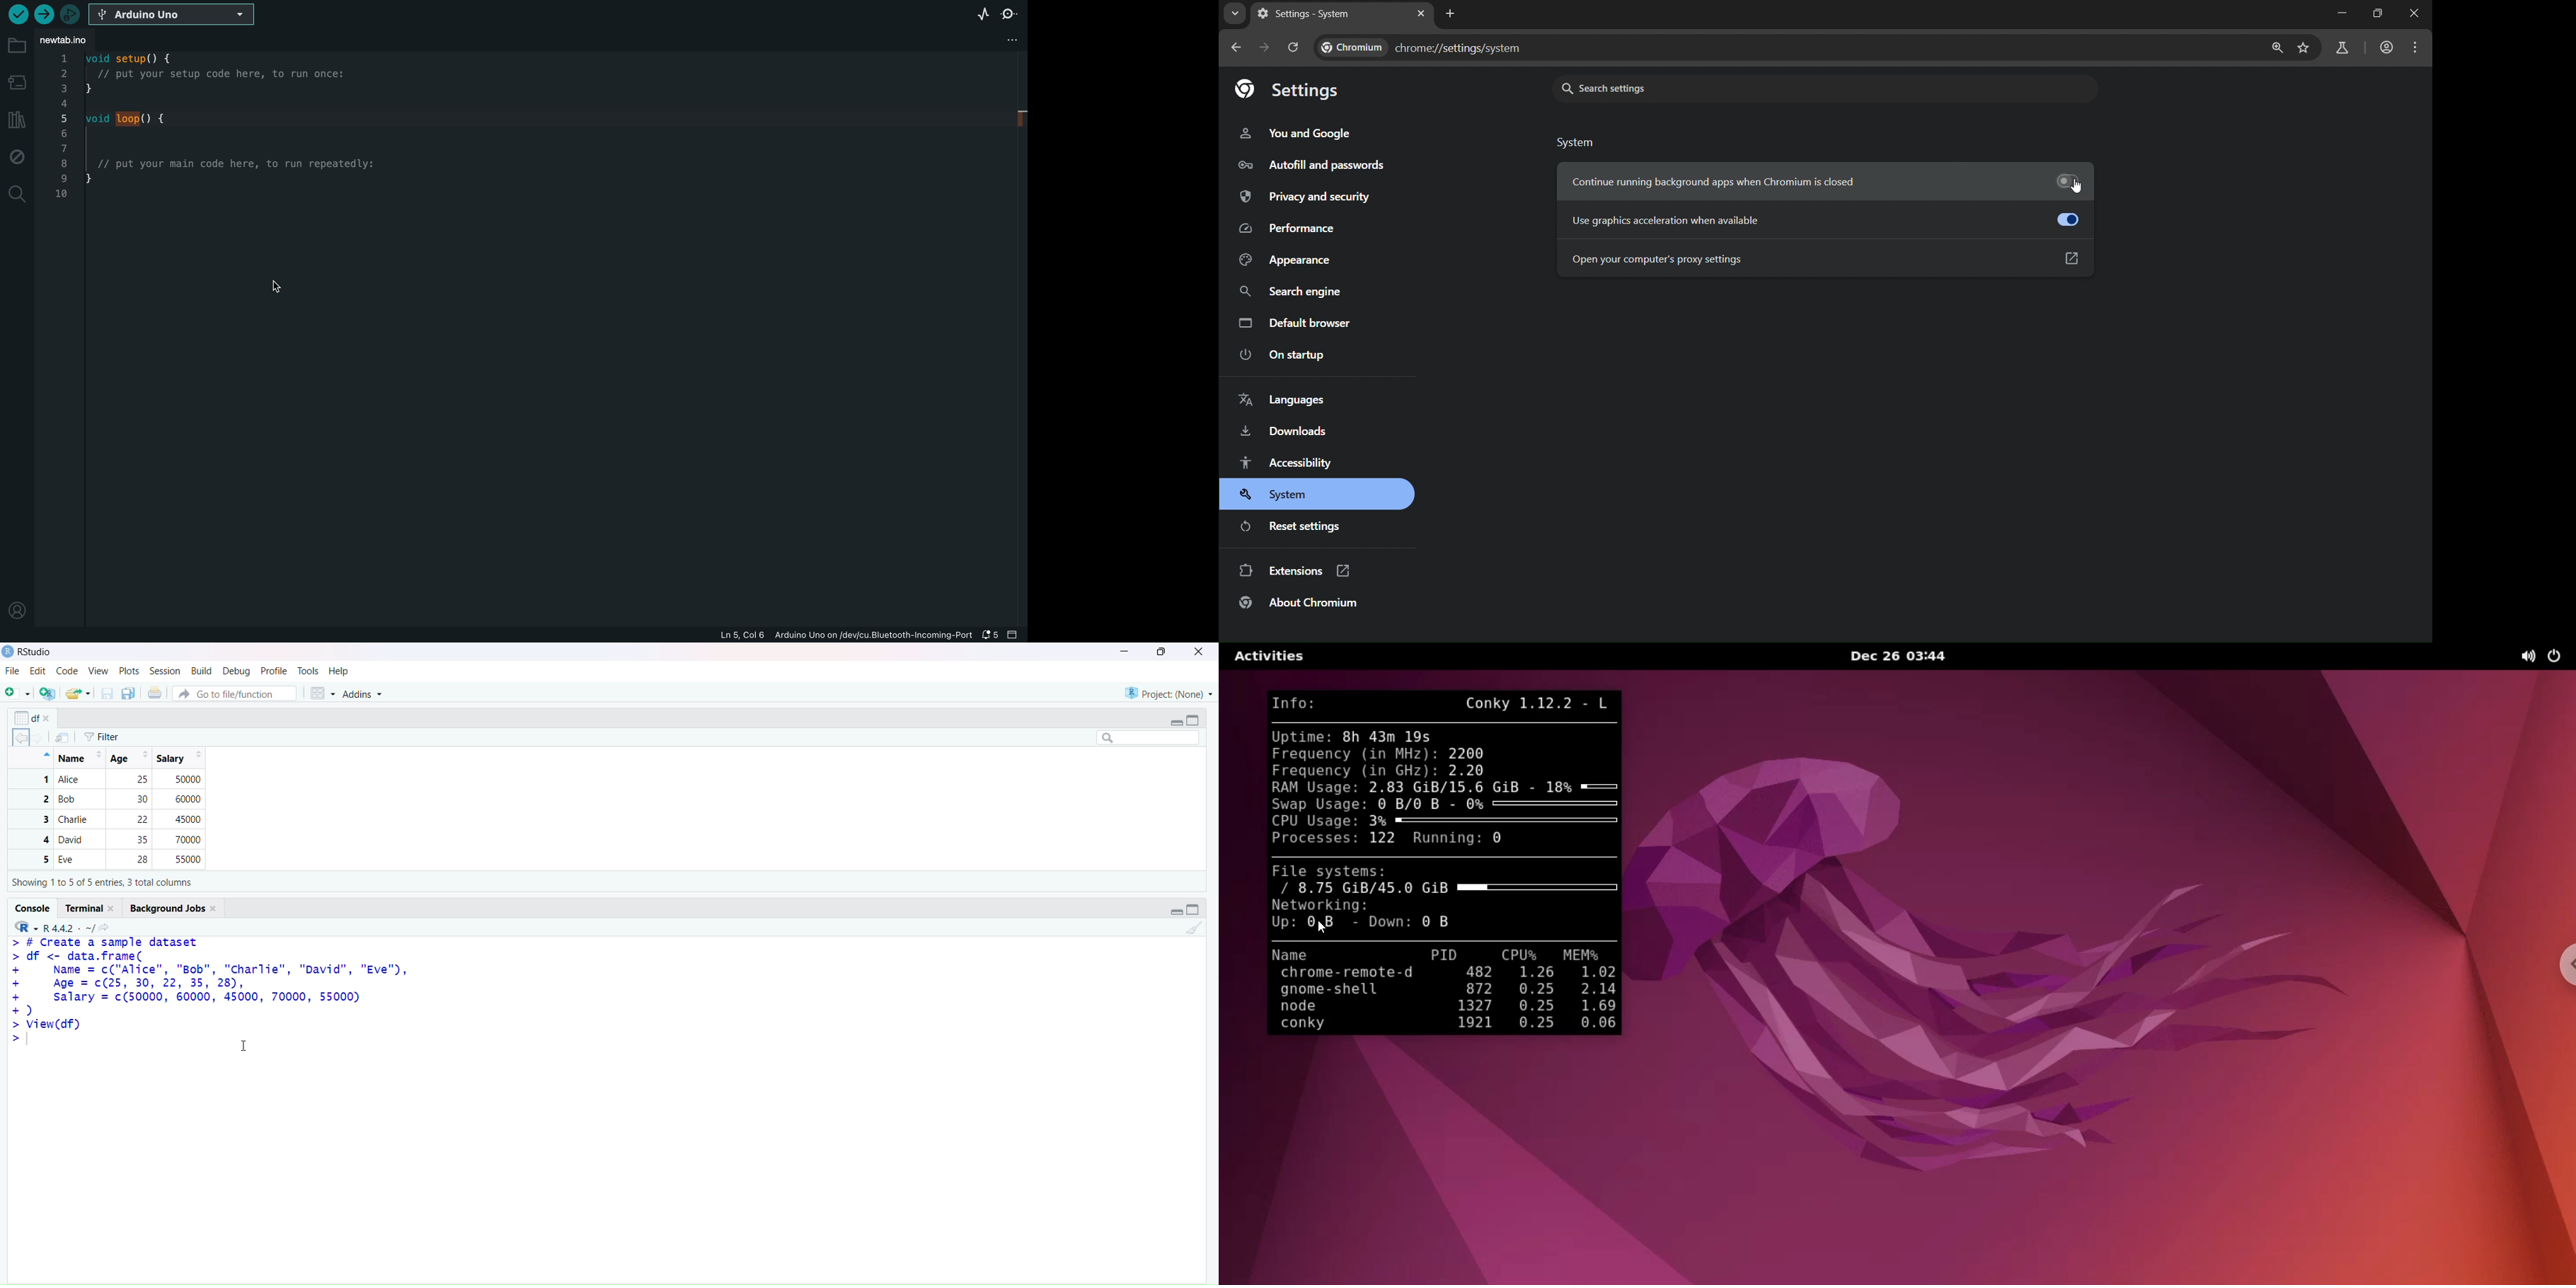  What do you see at coordinates (15, 738) in the screenshot?
I see `backward` at bounding box center [15, 738].